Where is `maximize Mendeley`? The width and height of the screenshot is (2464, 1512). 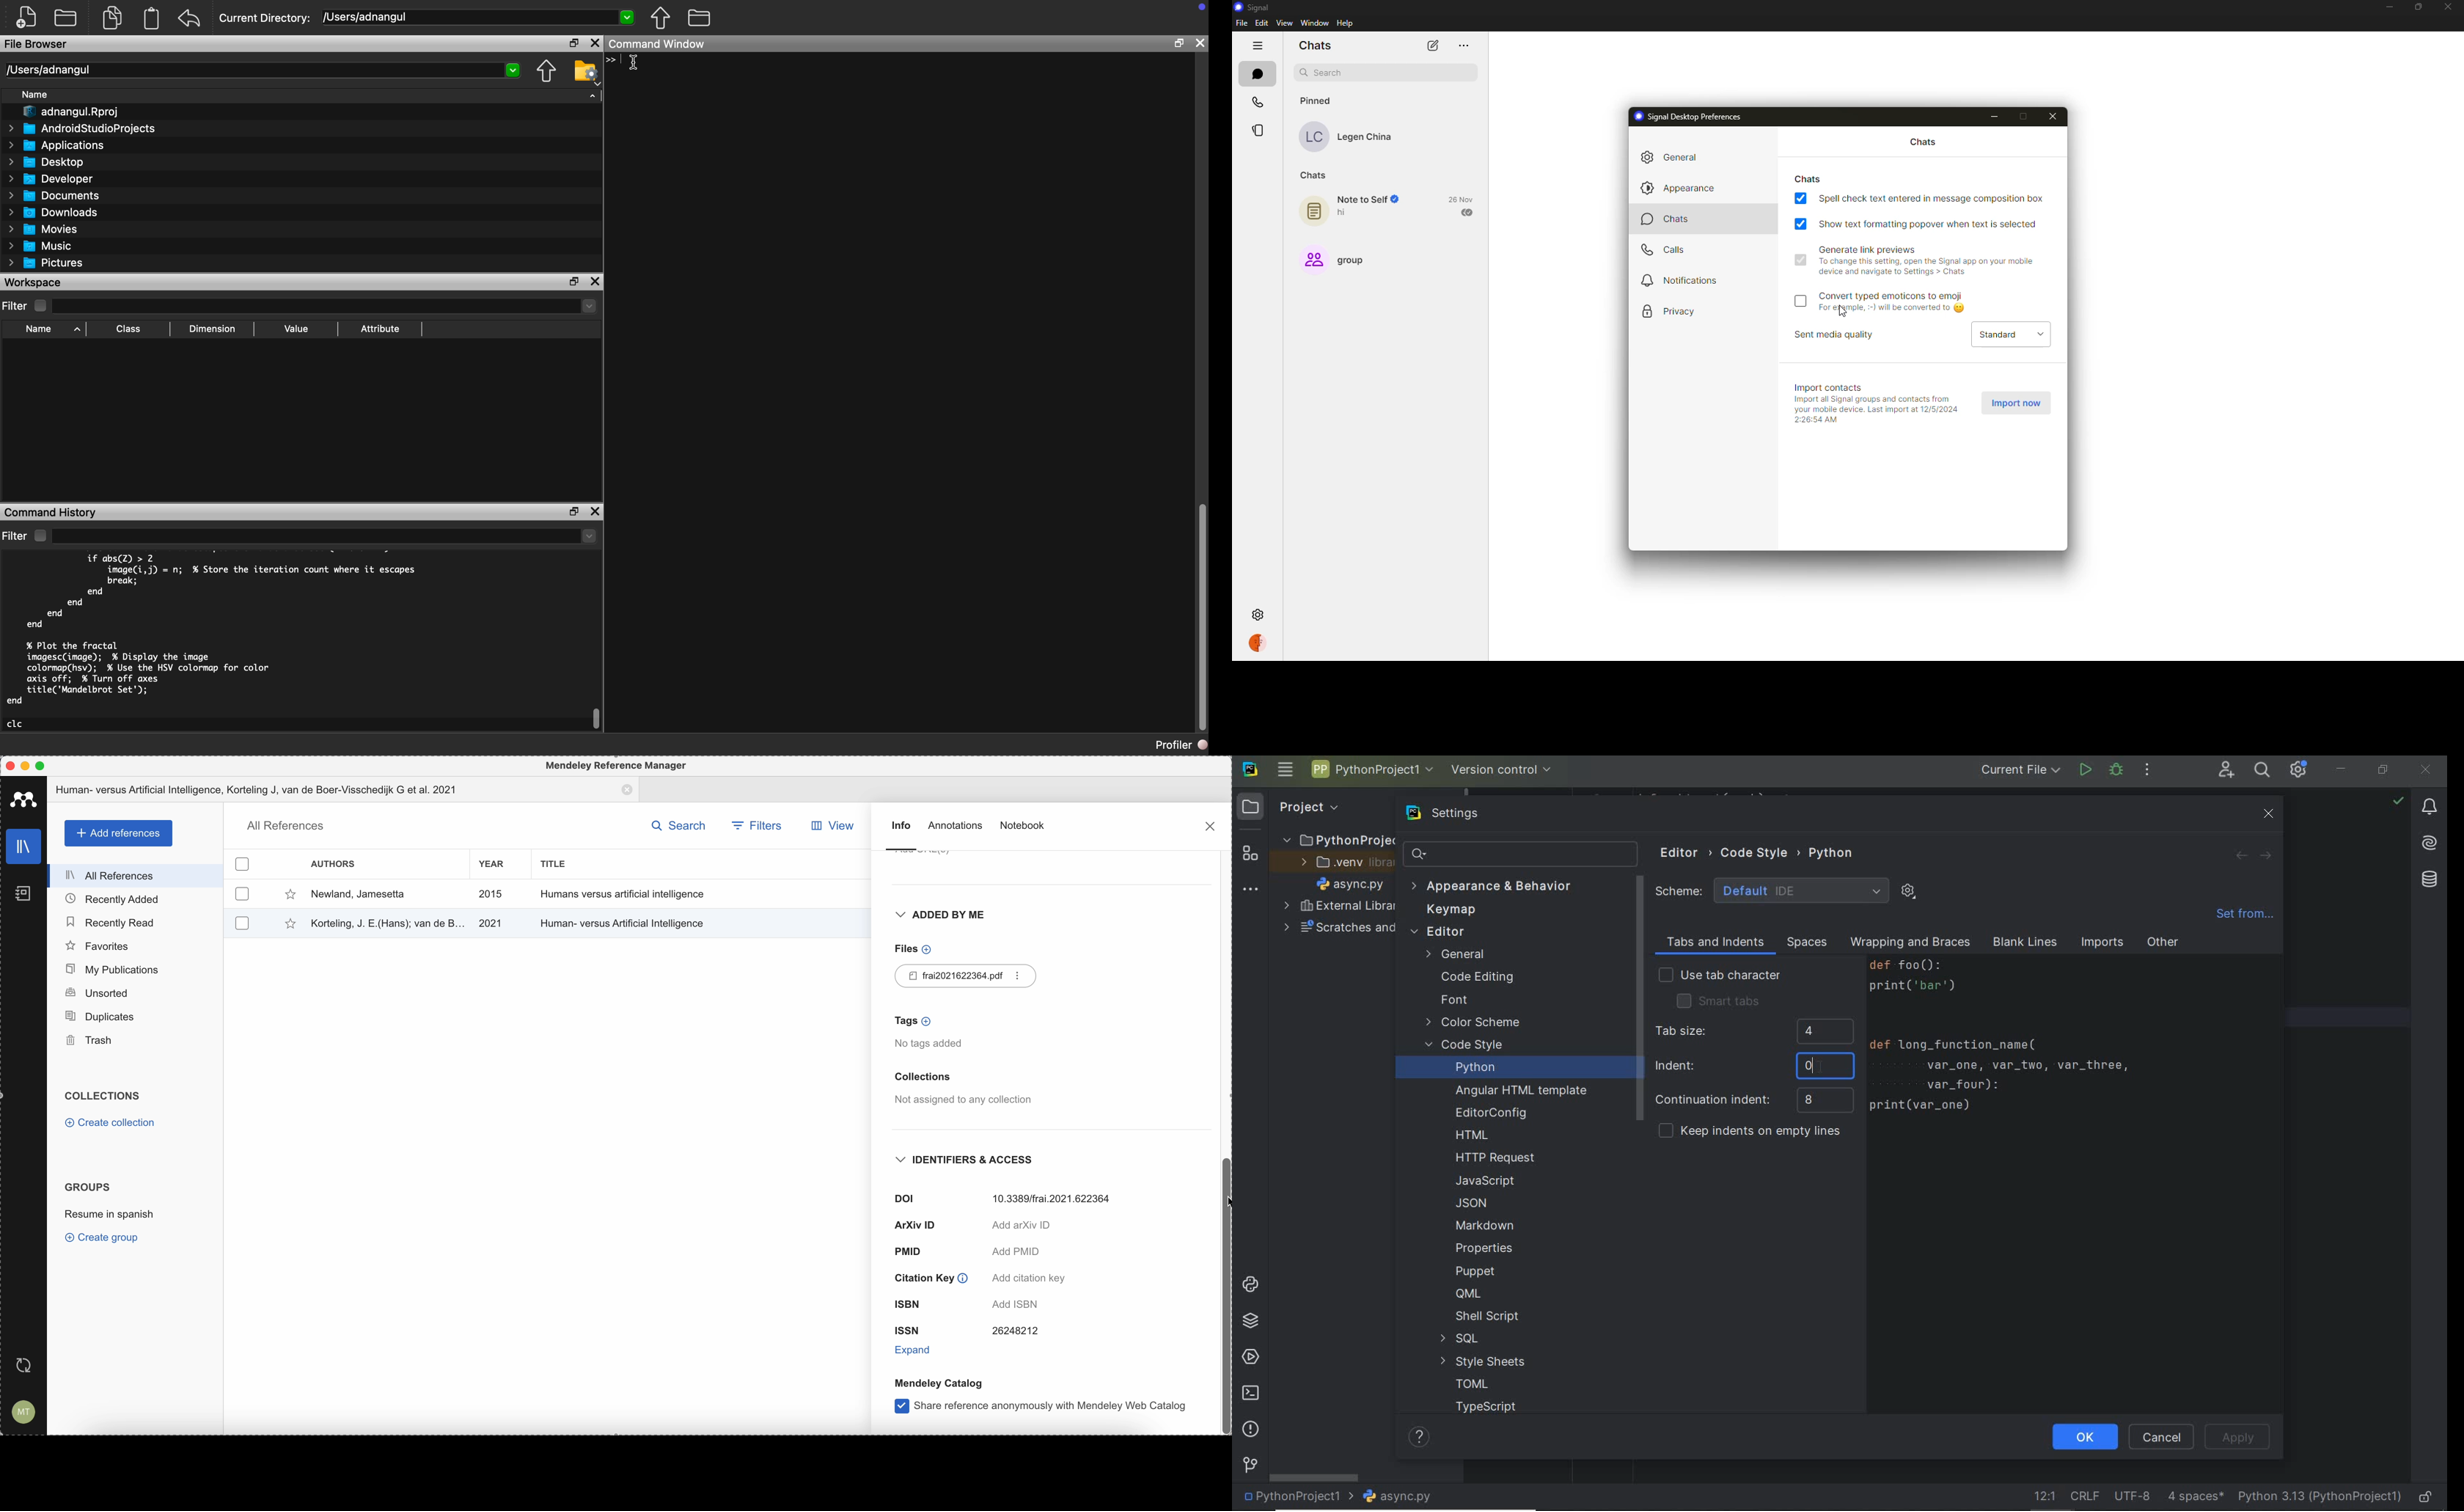 maximize Mendeley is located at coordinates (49, 766).